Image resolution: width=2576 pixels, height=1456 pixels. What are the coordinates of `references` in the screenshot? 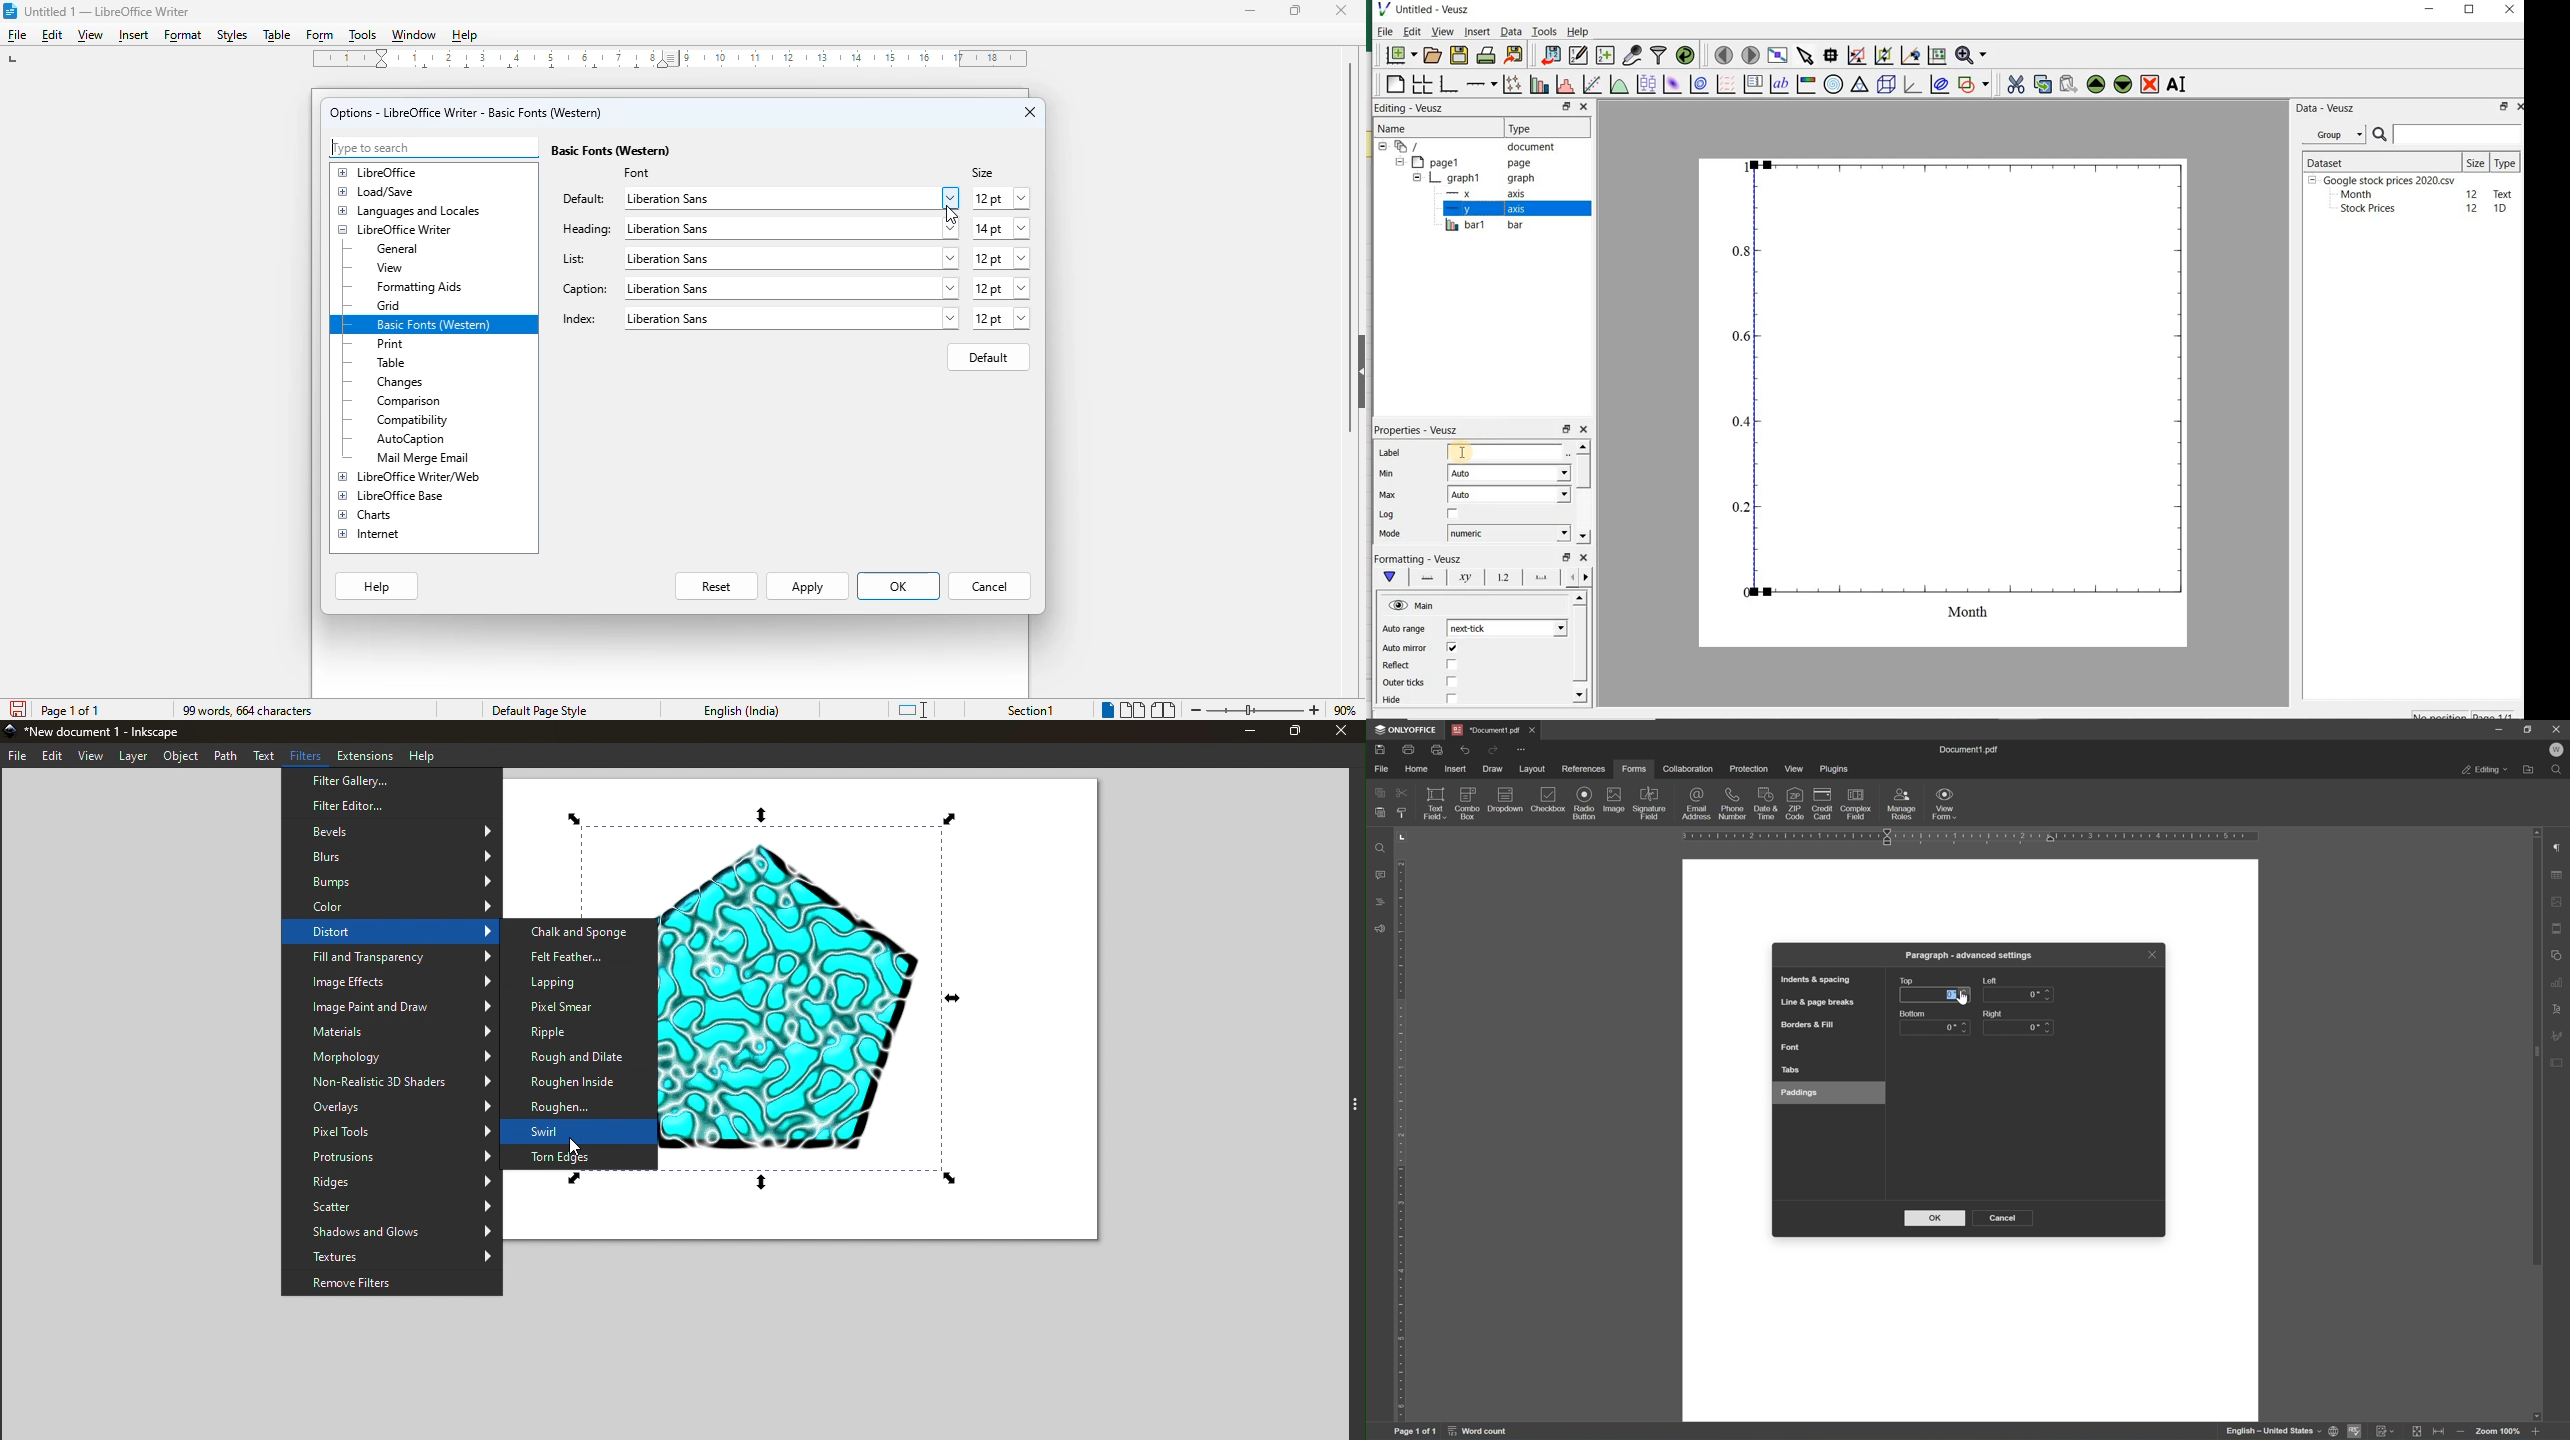 It's located at (1583, 769).